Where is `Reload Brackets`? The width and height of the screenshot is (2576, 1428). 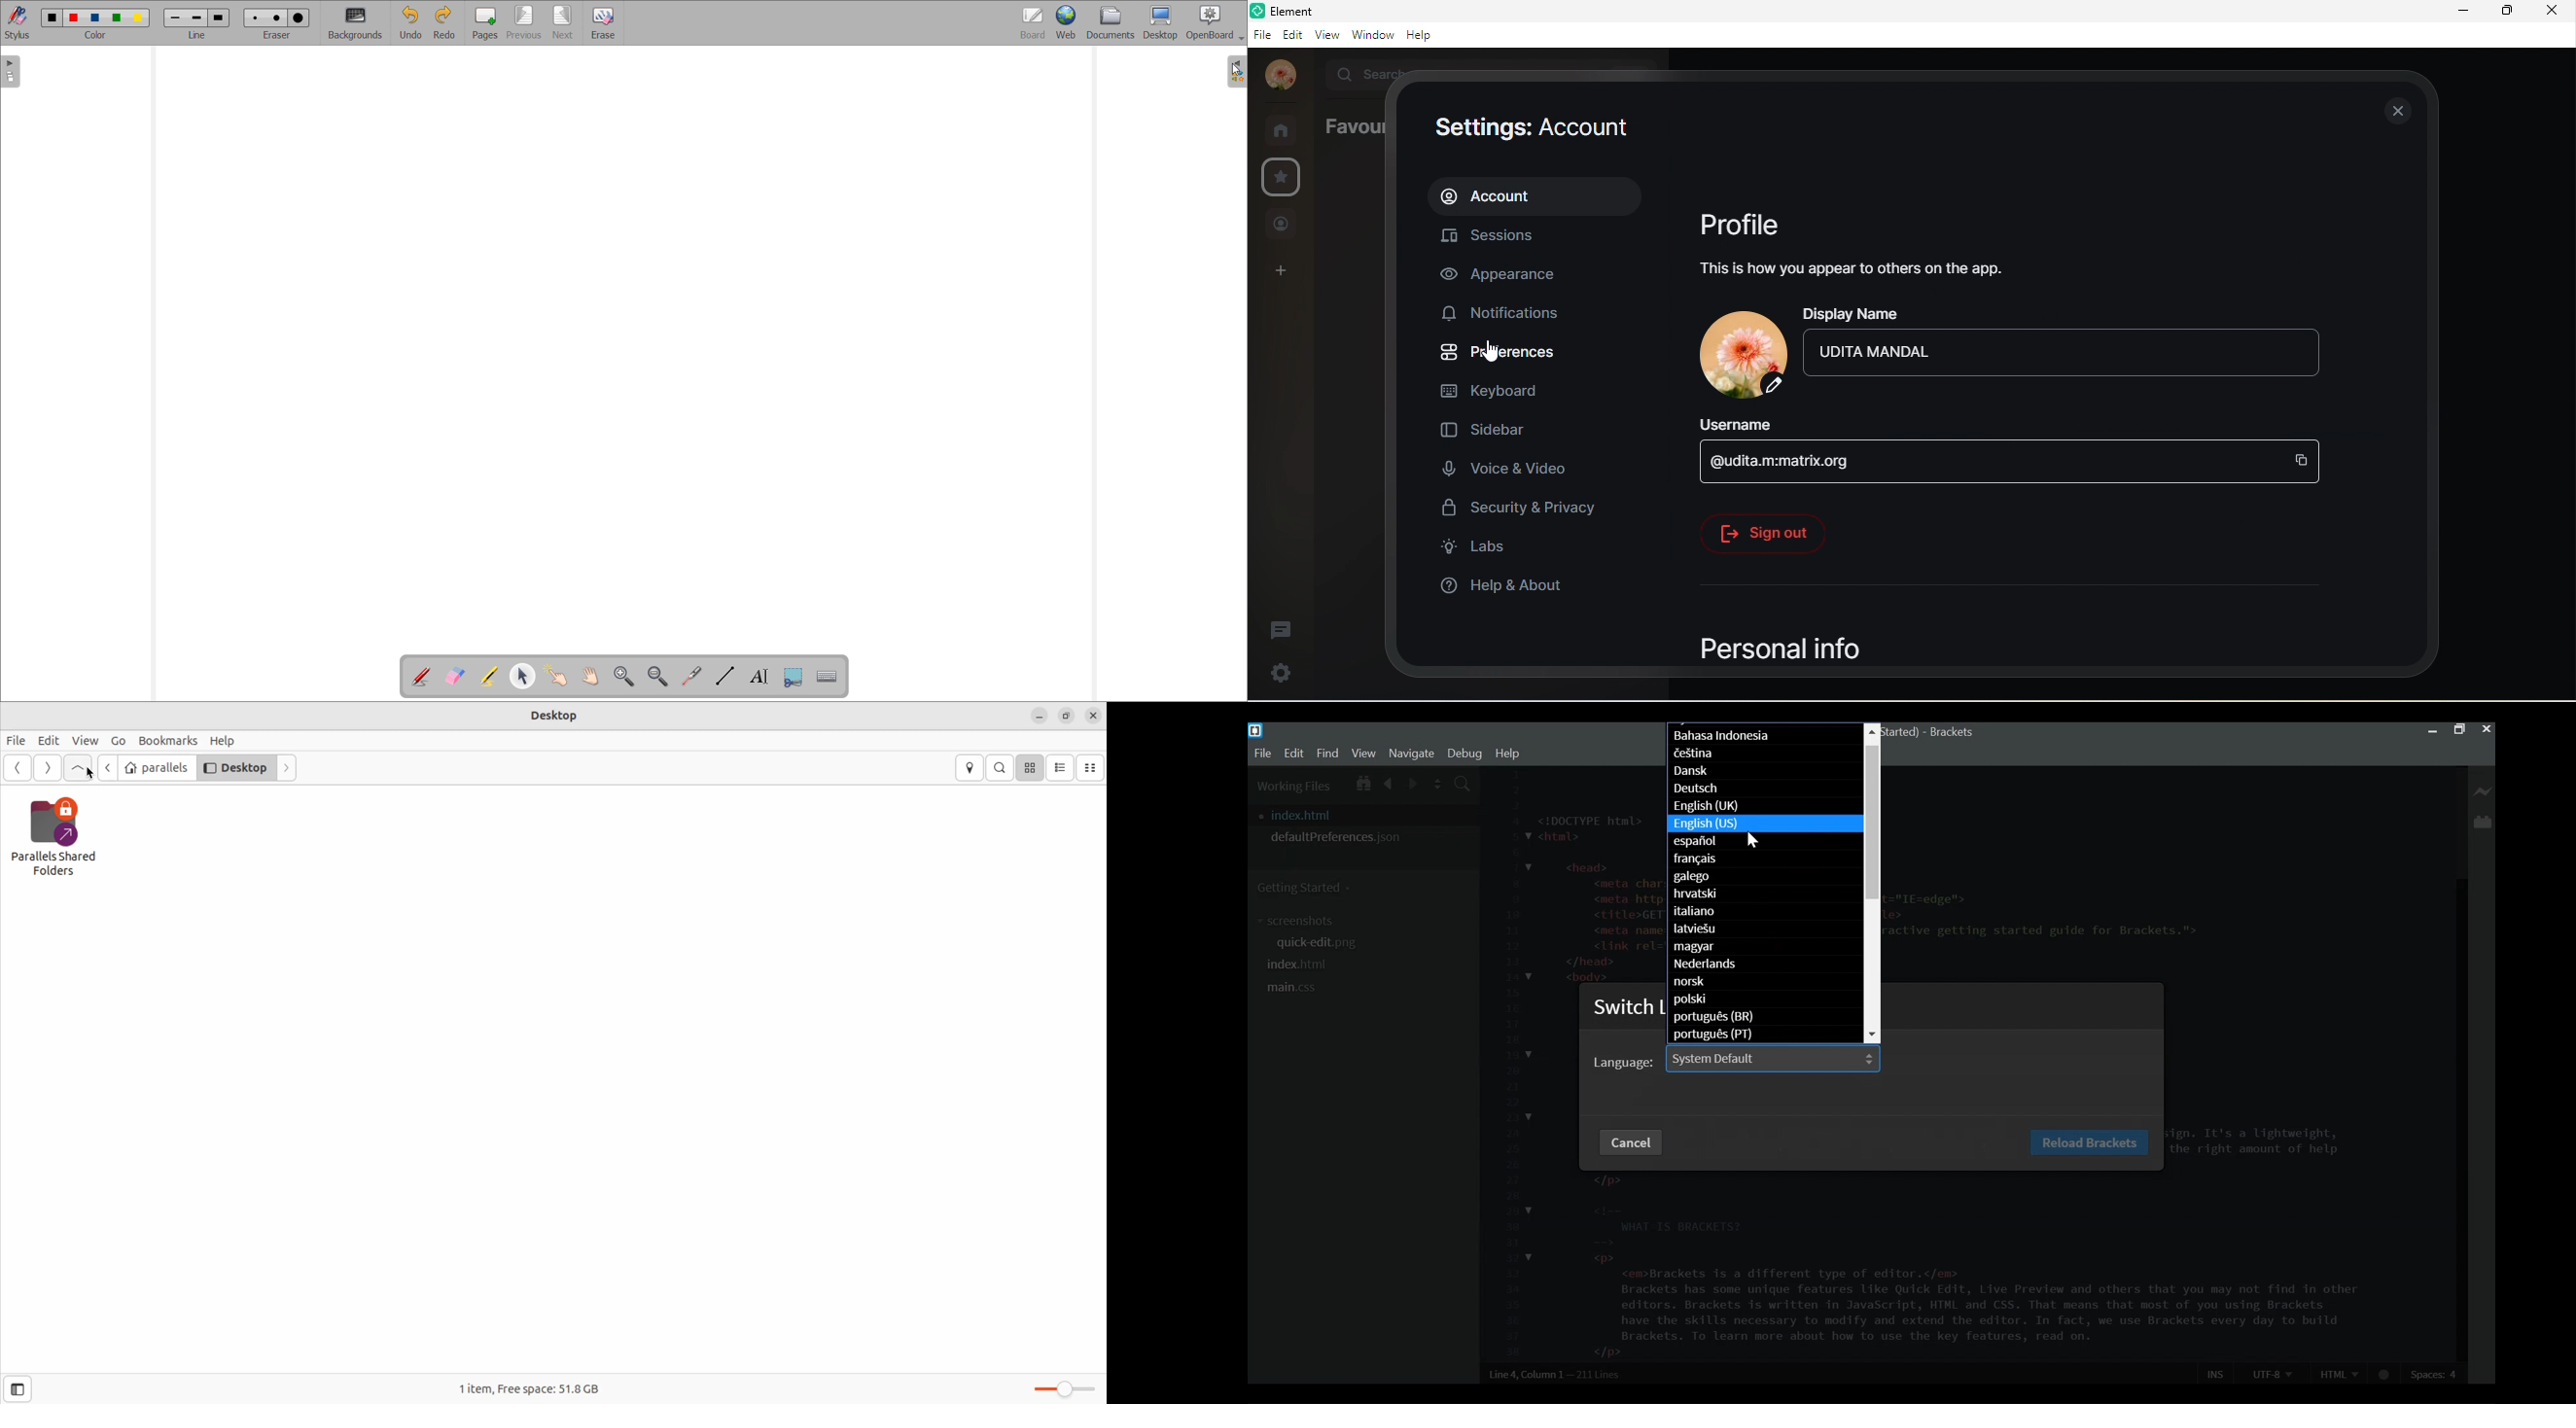
Reload Brackets is located at coordinates (2091, 1143).